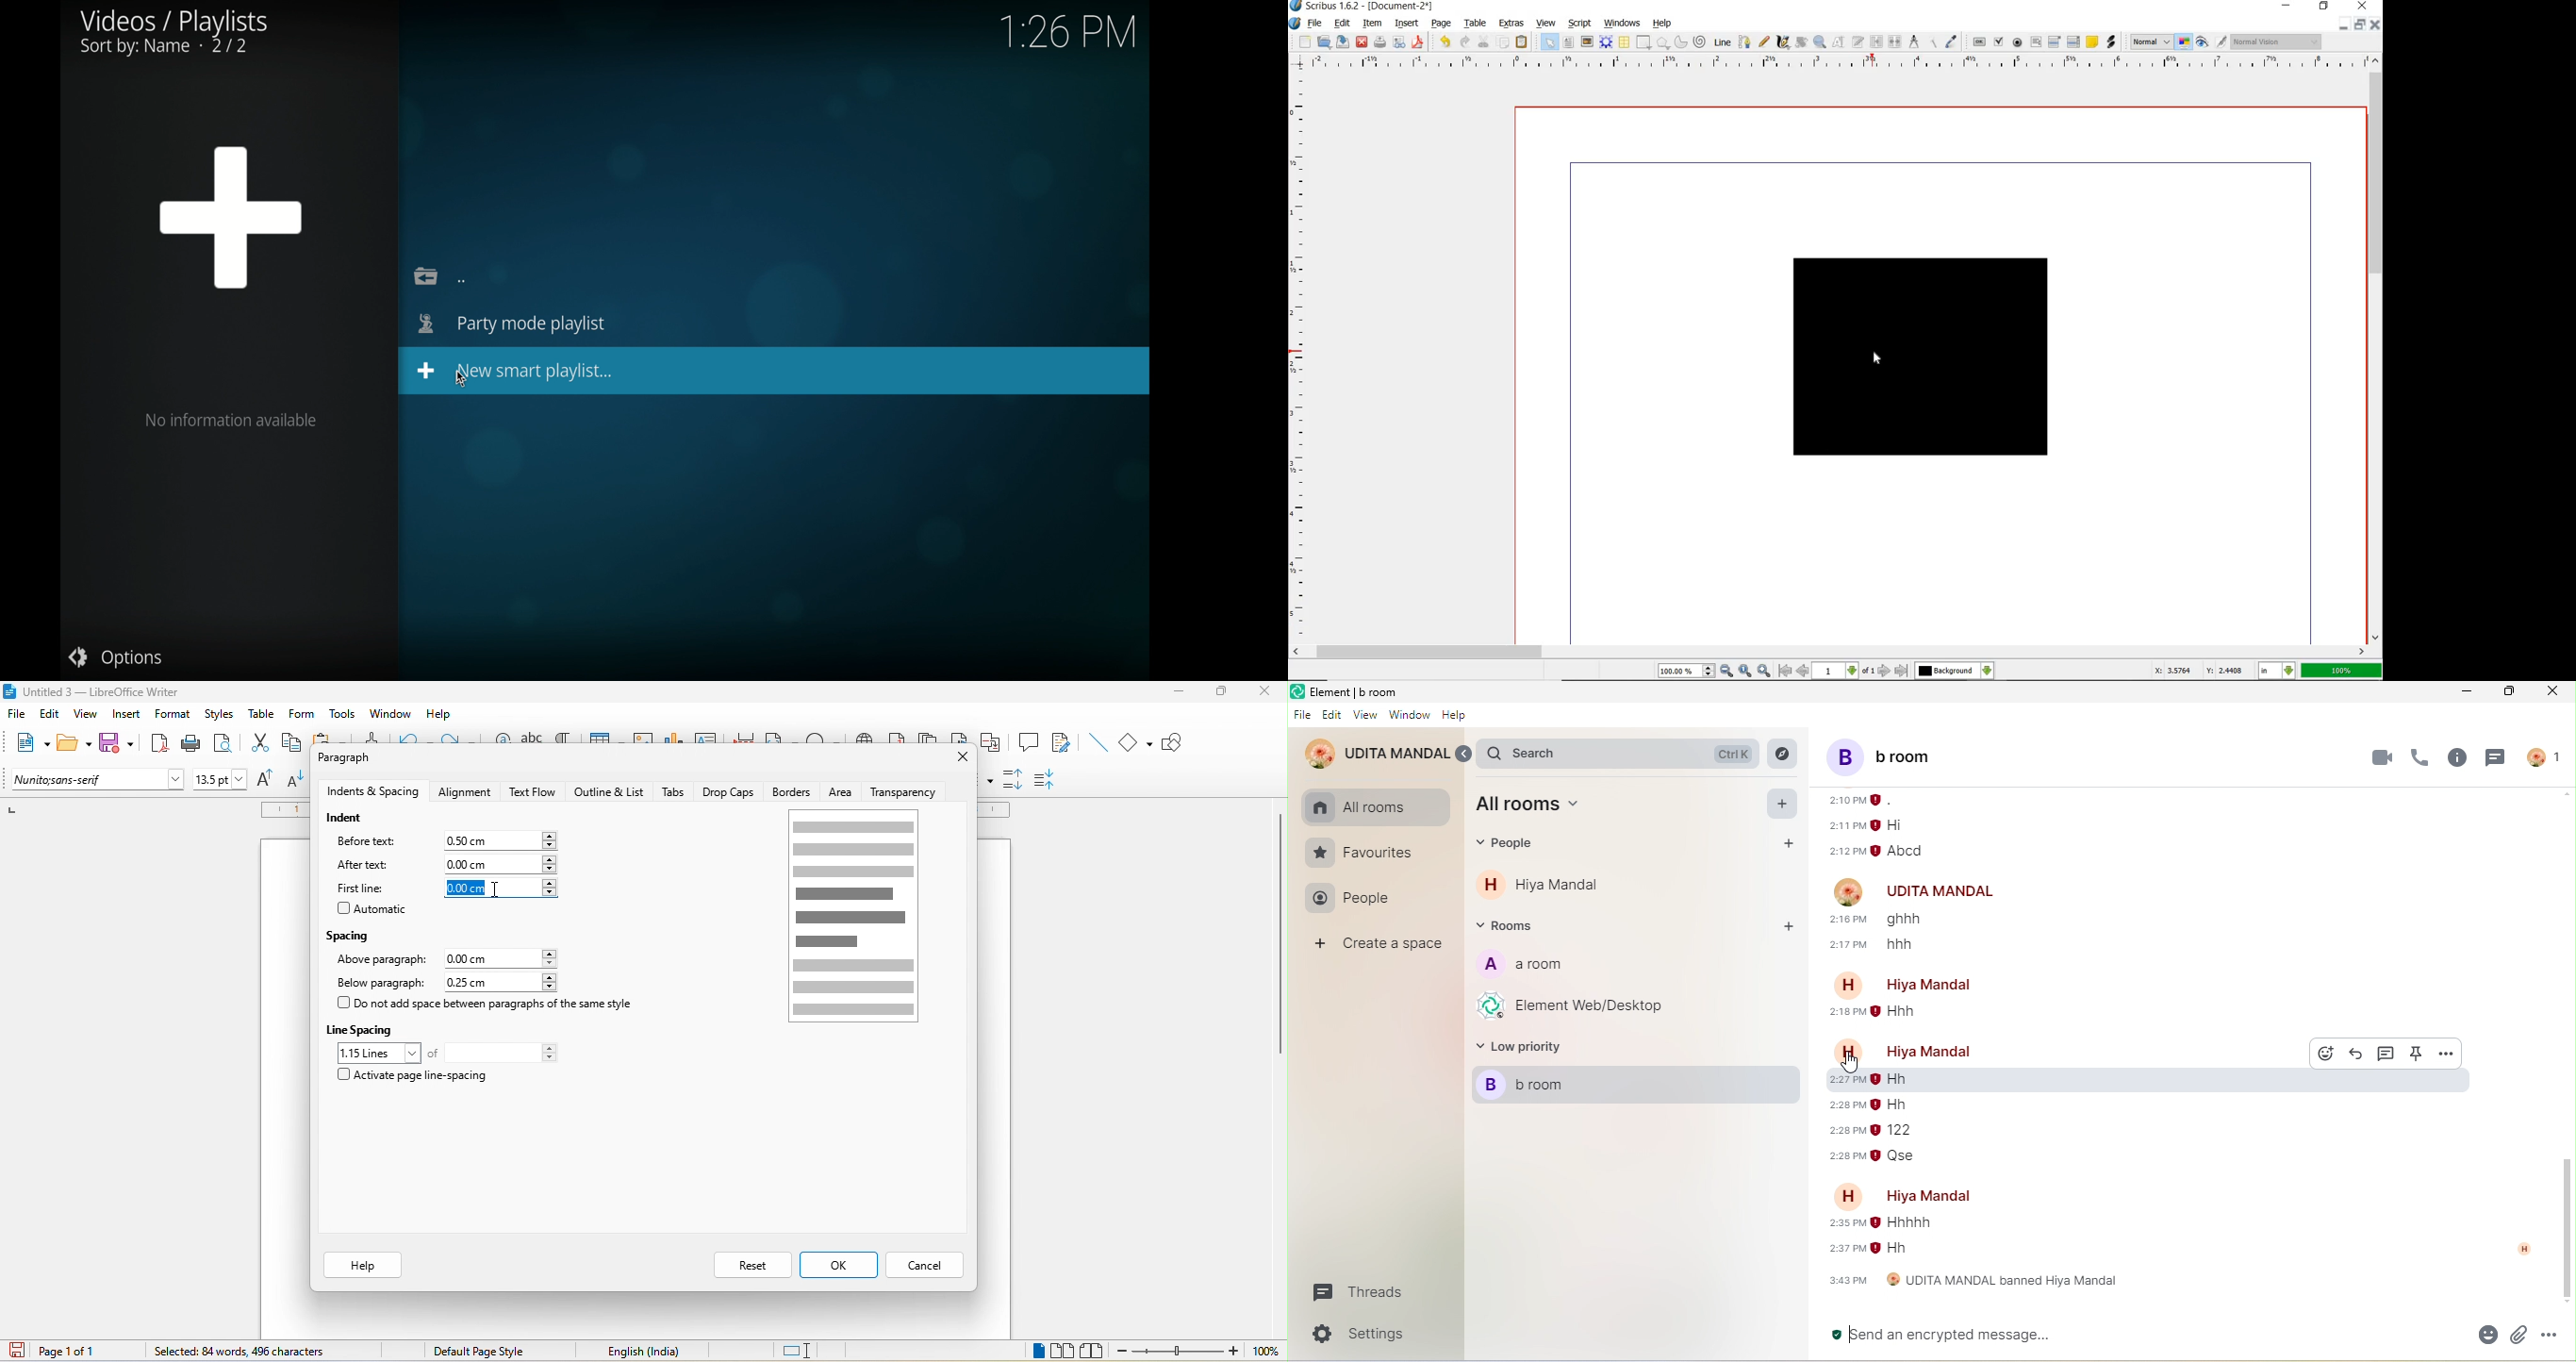 Image resolution: width=2576 pixels, height=1372 pixels. I want to click on sending message time, so click(1844, 1014).